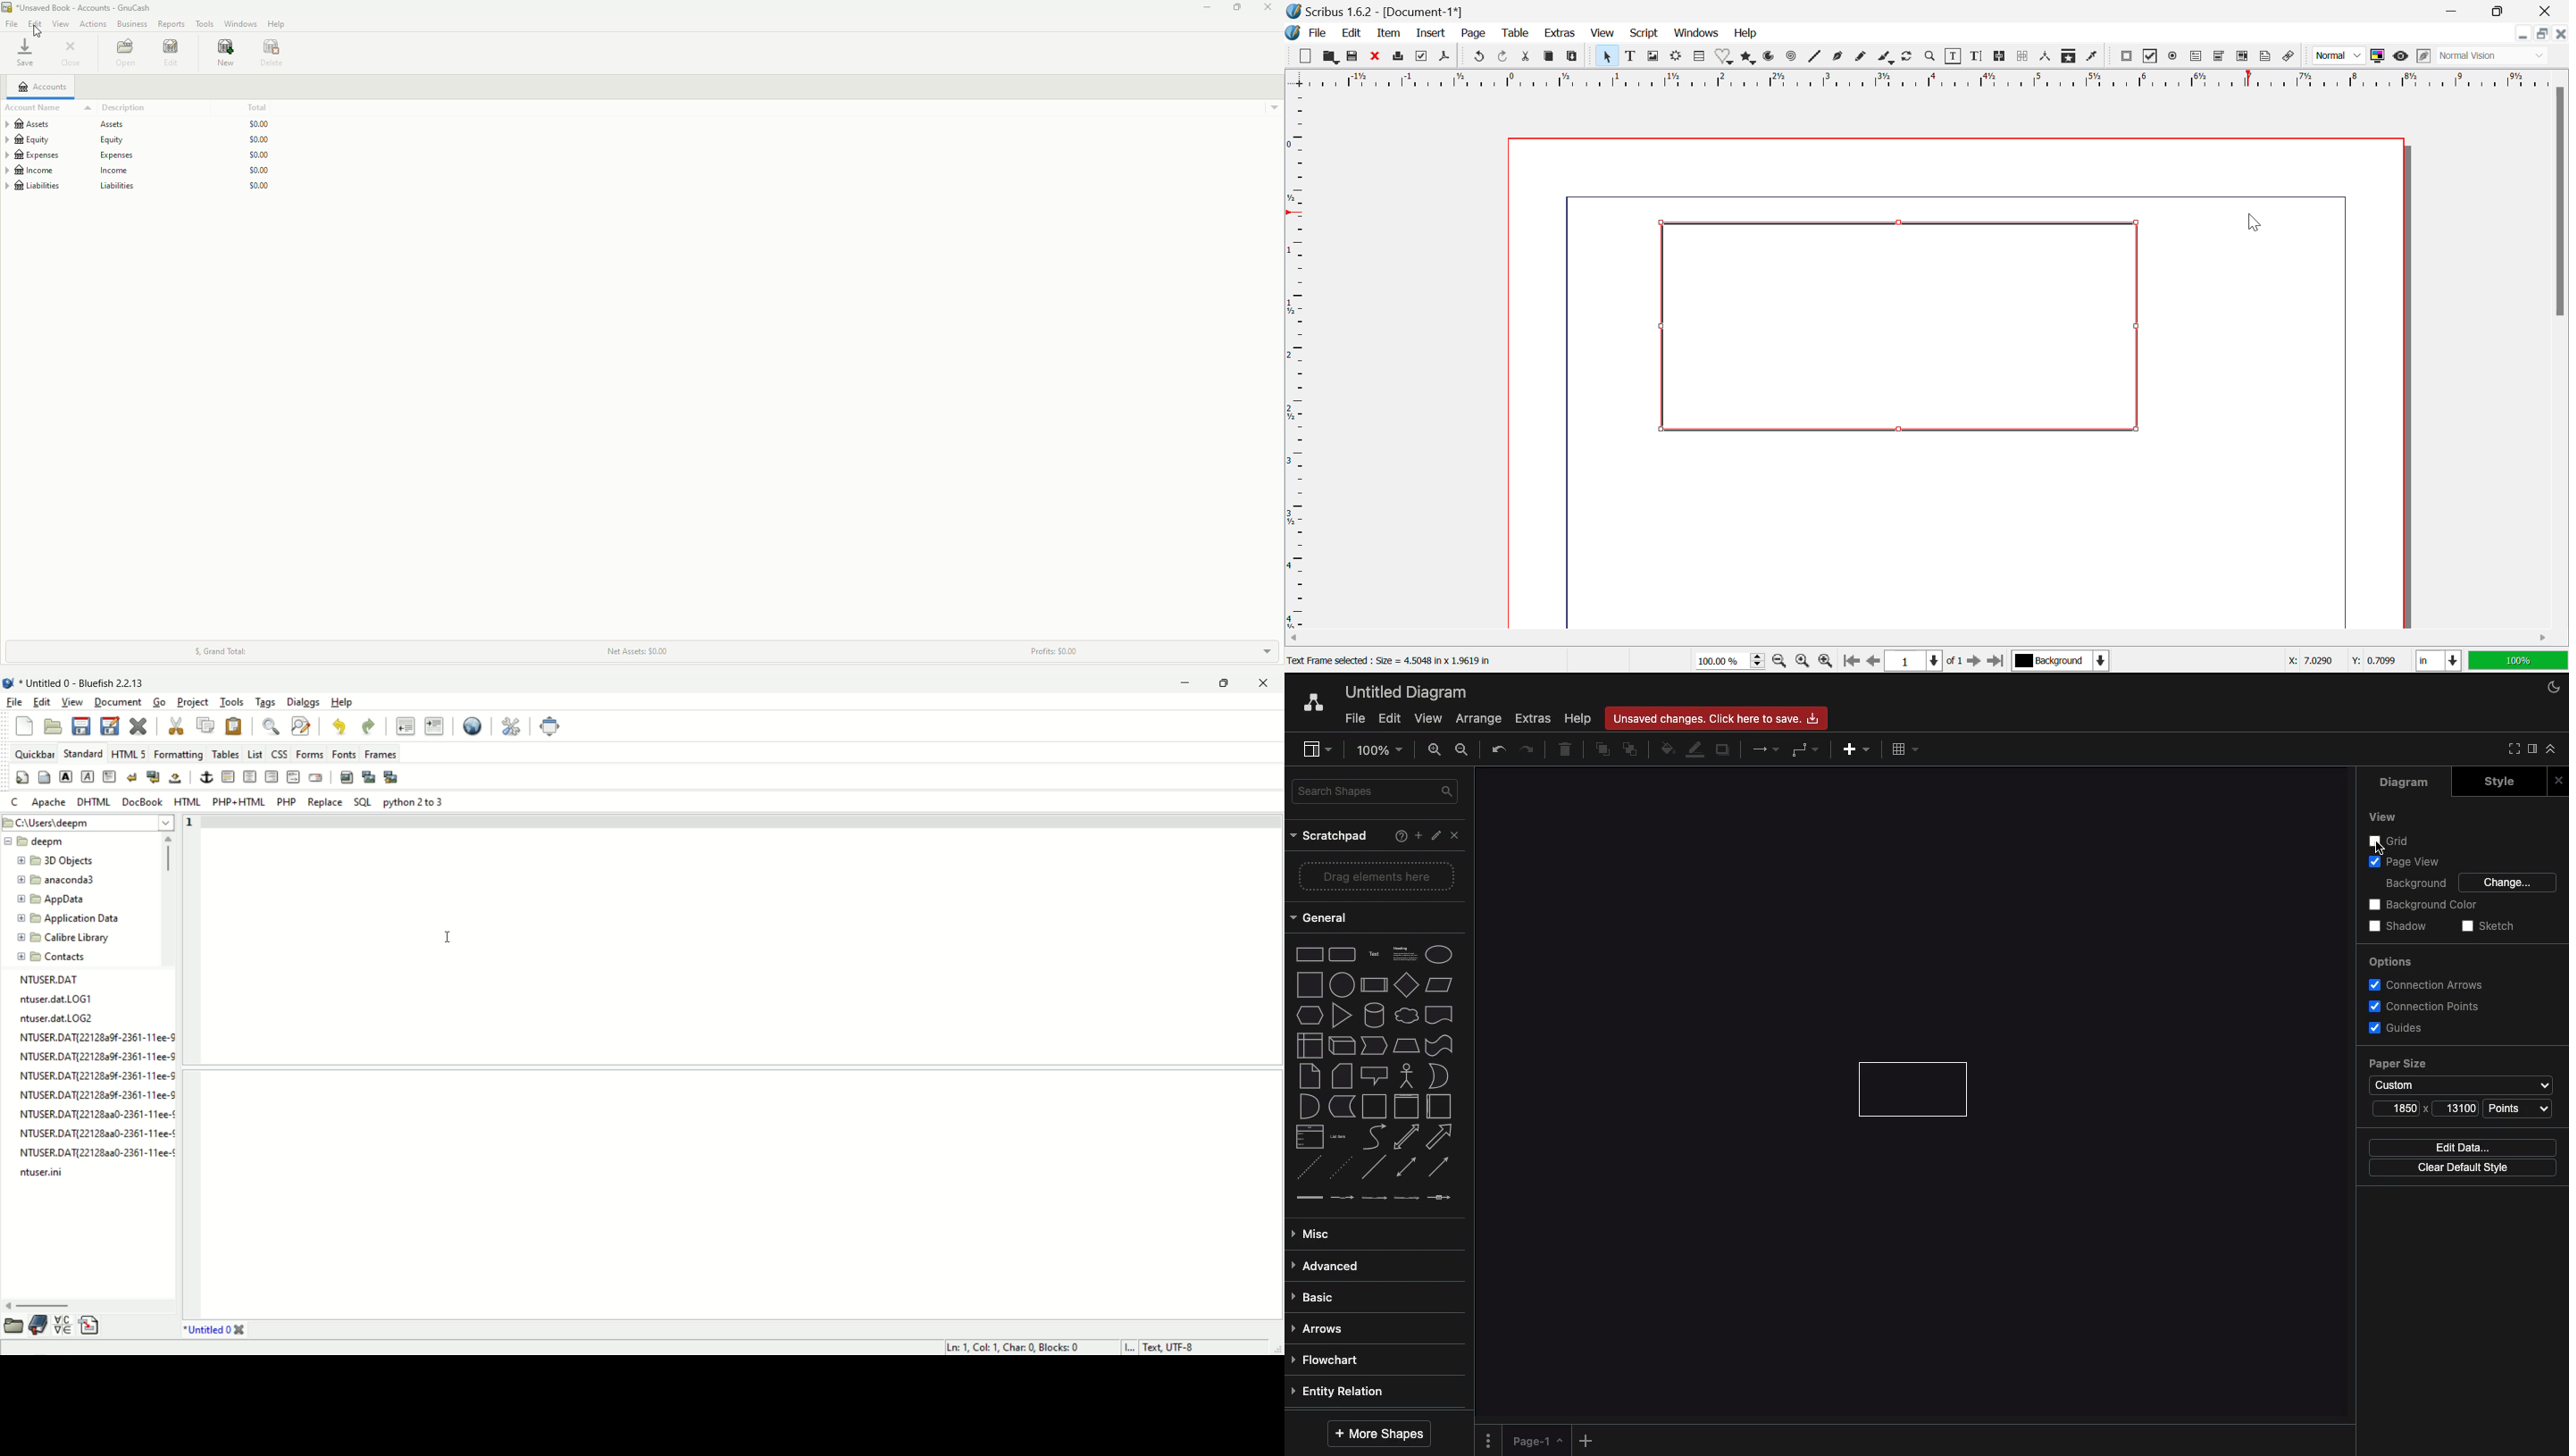 The height and width of the screenshot is (1456, 2576). Describe the element at coordinates (1909, 58) in the screenshot. I see `Refresh` at that location.